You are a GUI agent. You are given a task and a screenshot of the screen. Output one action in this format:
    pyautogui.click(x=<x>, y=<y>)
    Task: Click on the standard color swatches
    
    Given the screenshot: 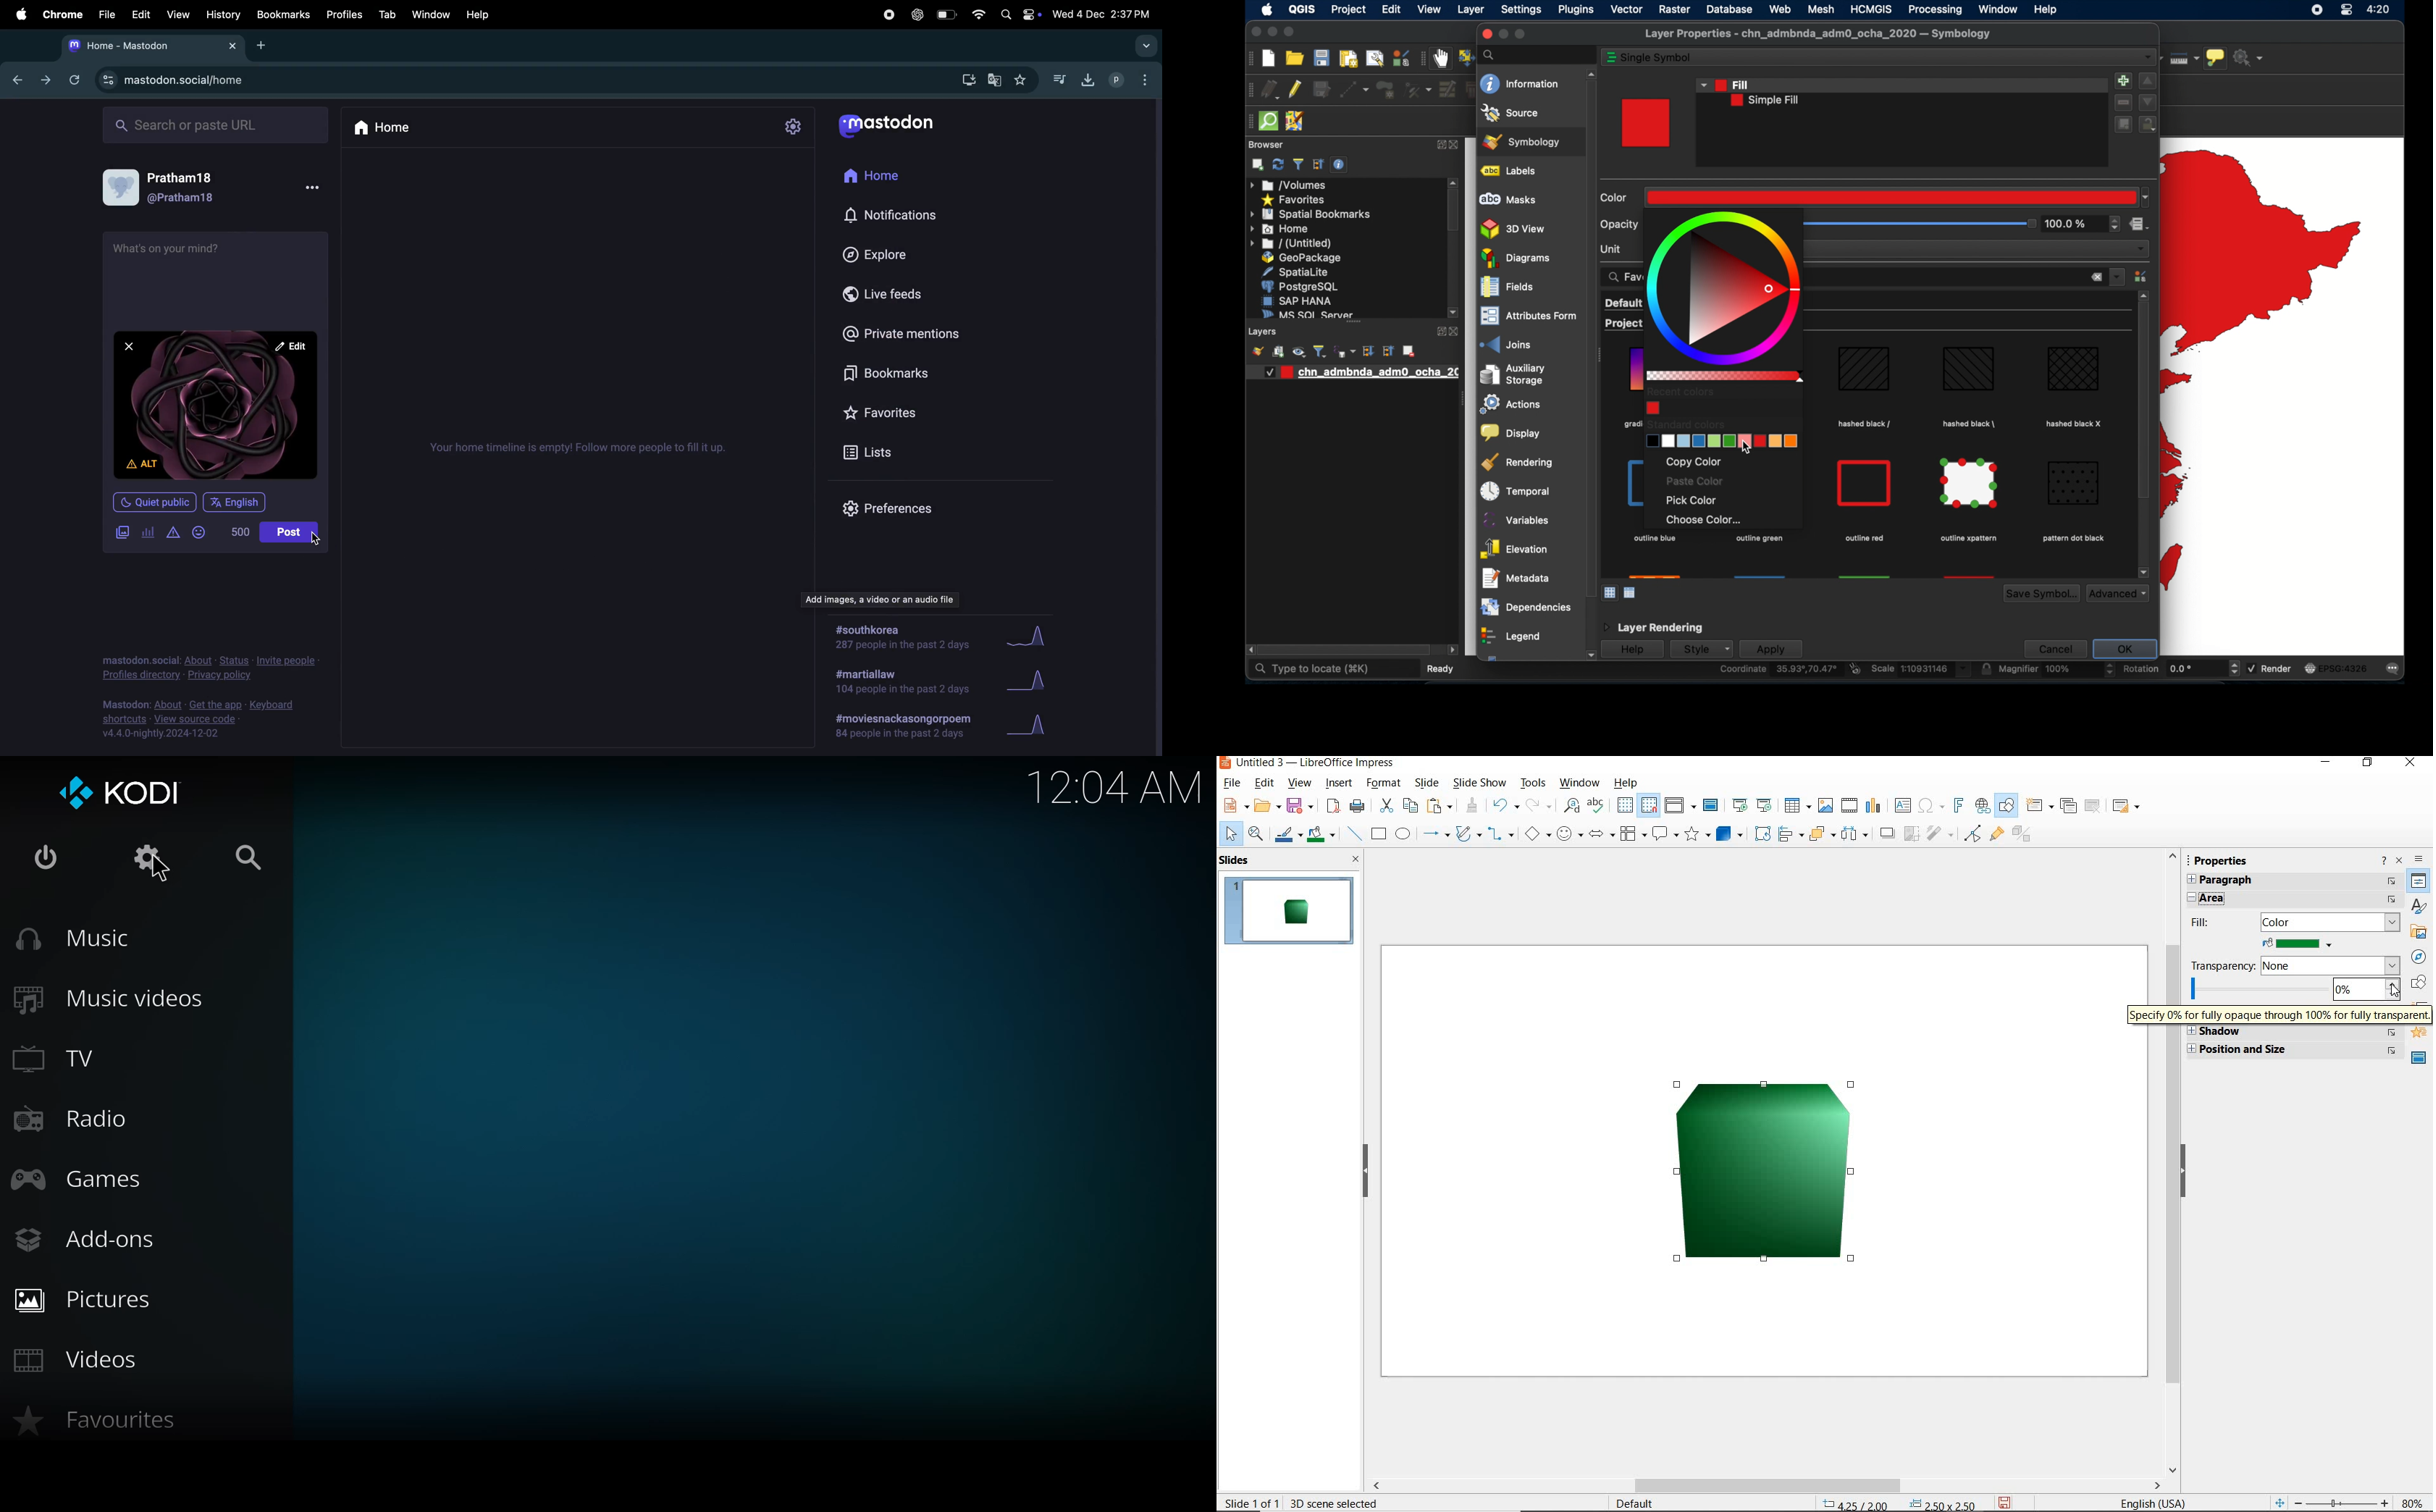 What is the action you would take?
    pyautogui.click(x=1724, y=442)
    